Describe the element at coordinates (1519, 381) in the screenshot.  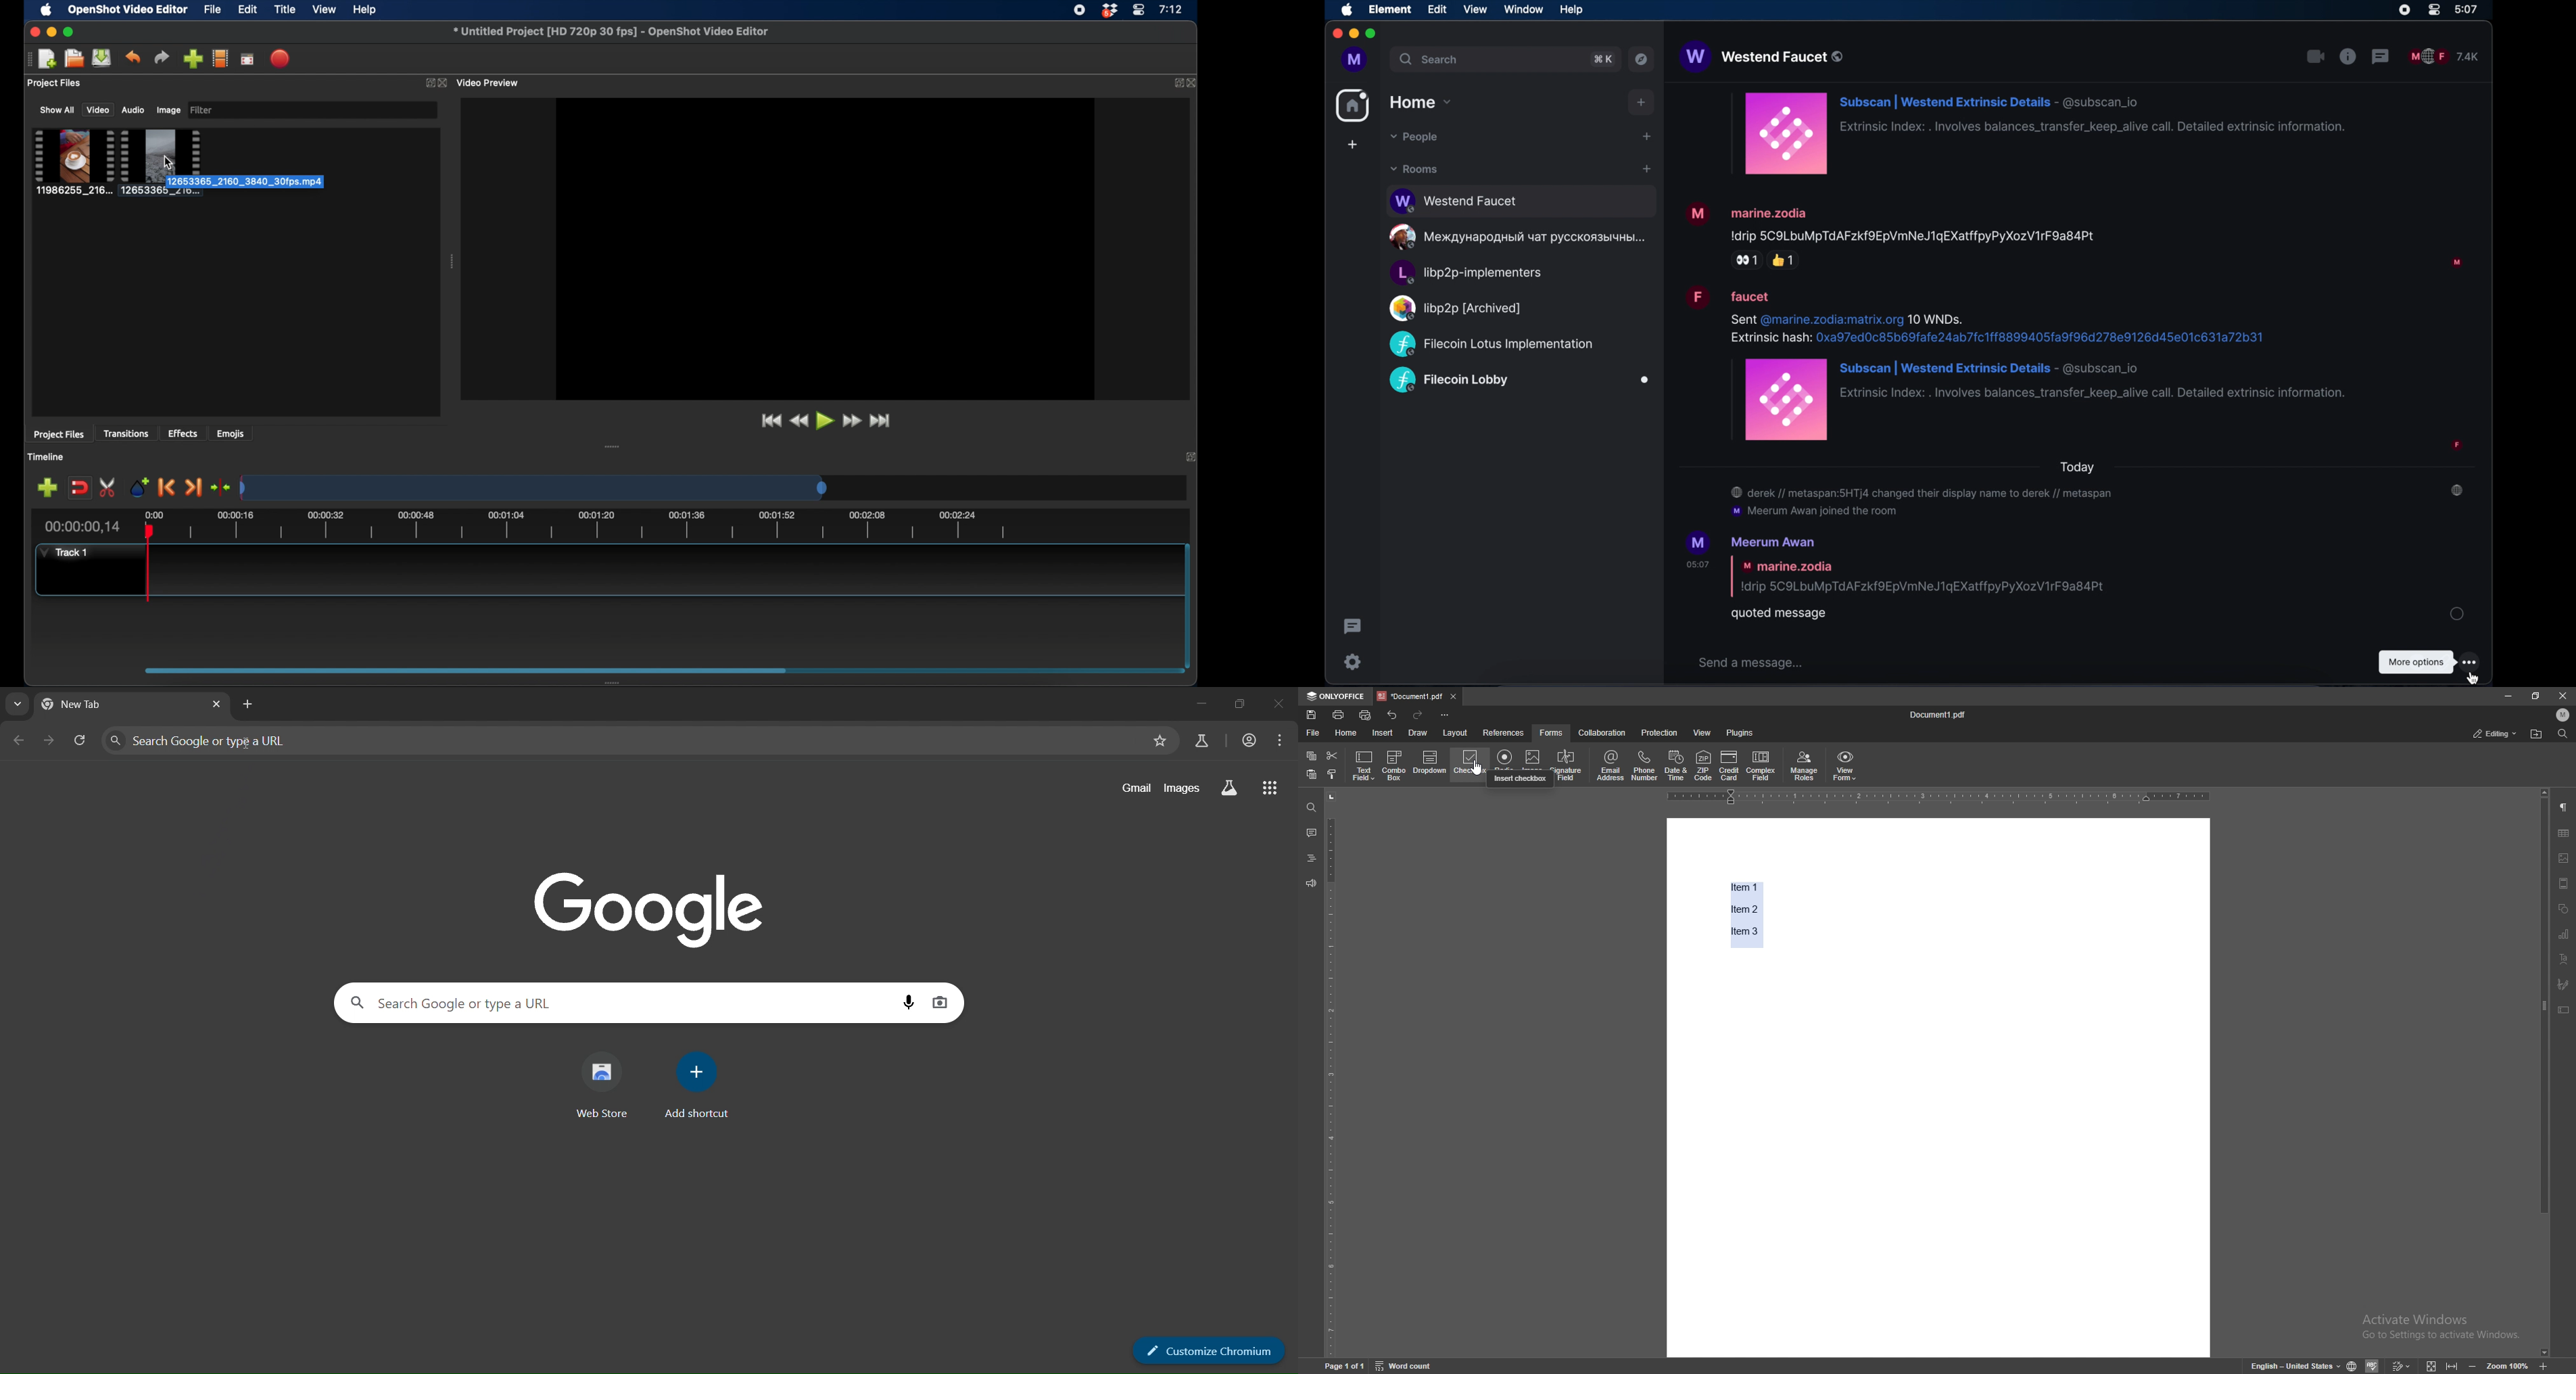
I see `public room` at that location.